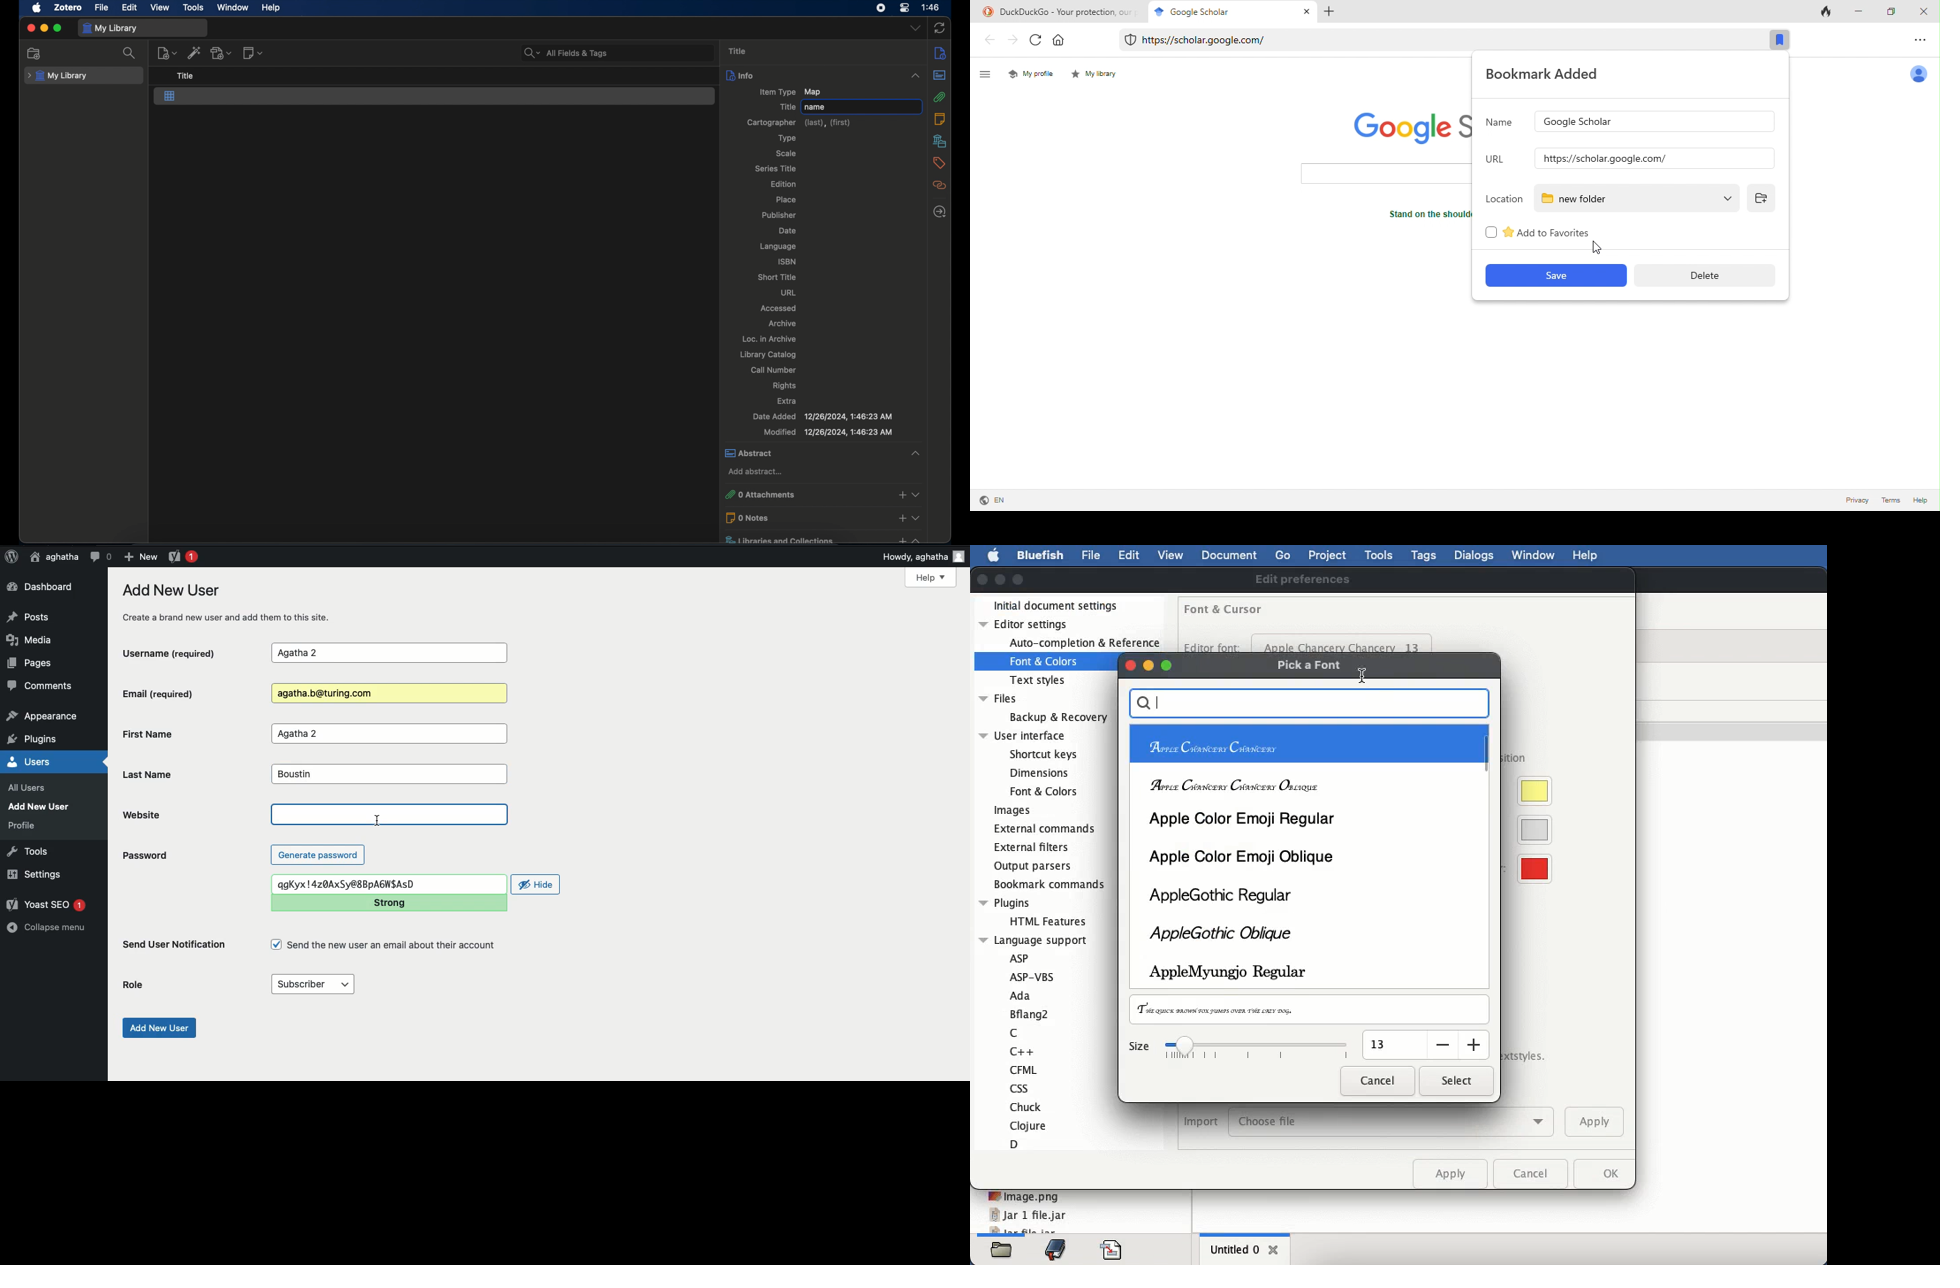 Image resolution: width=1960 pixels, height=1288 pixels. What do you see at coordinates (789, 292) in the screenshot?
I see `url` at bounding box center [789, 292].